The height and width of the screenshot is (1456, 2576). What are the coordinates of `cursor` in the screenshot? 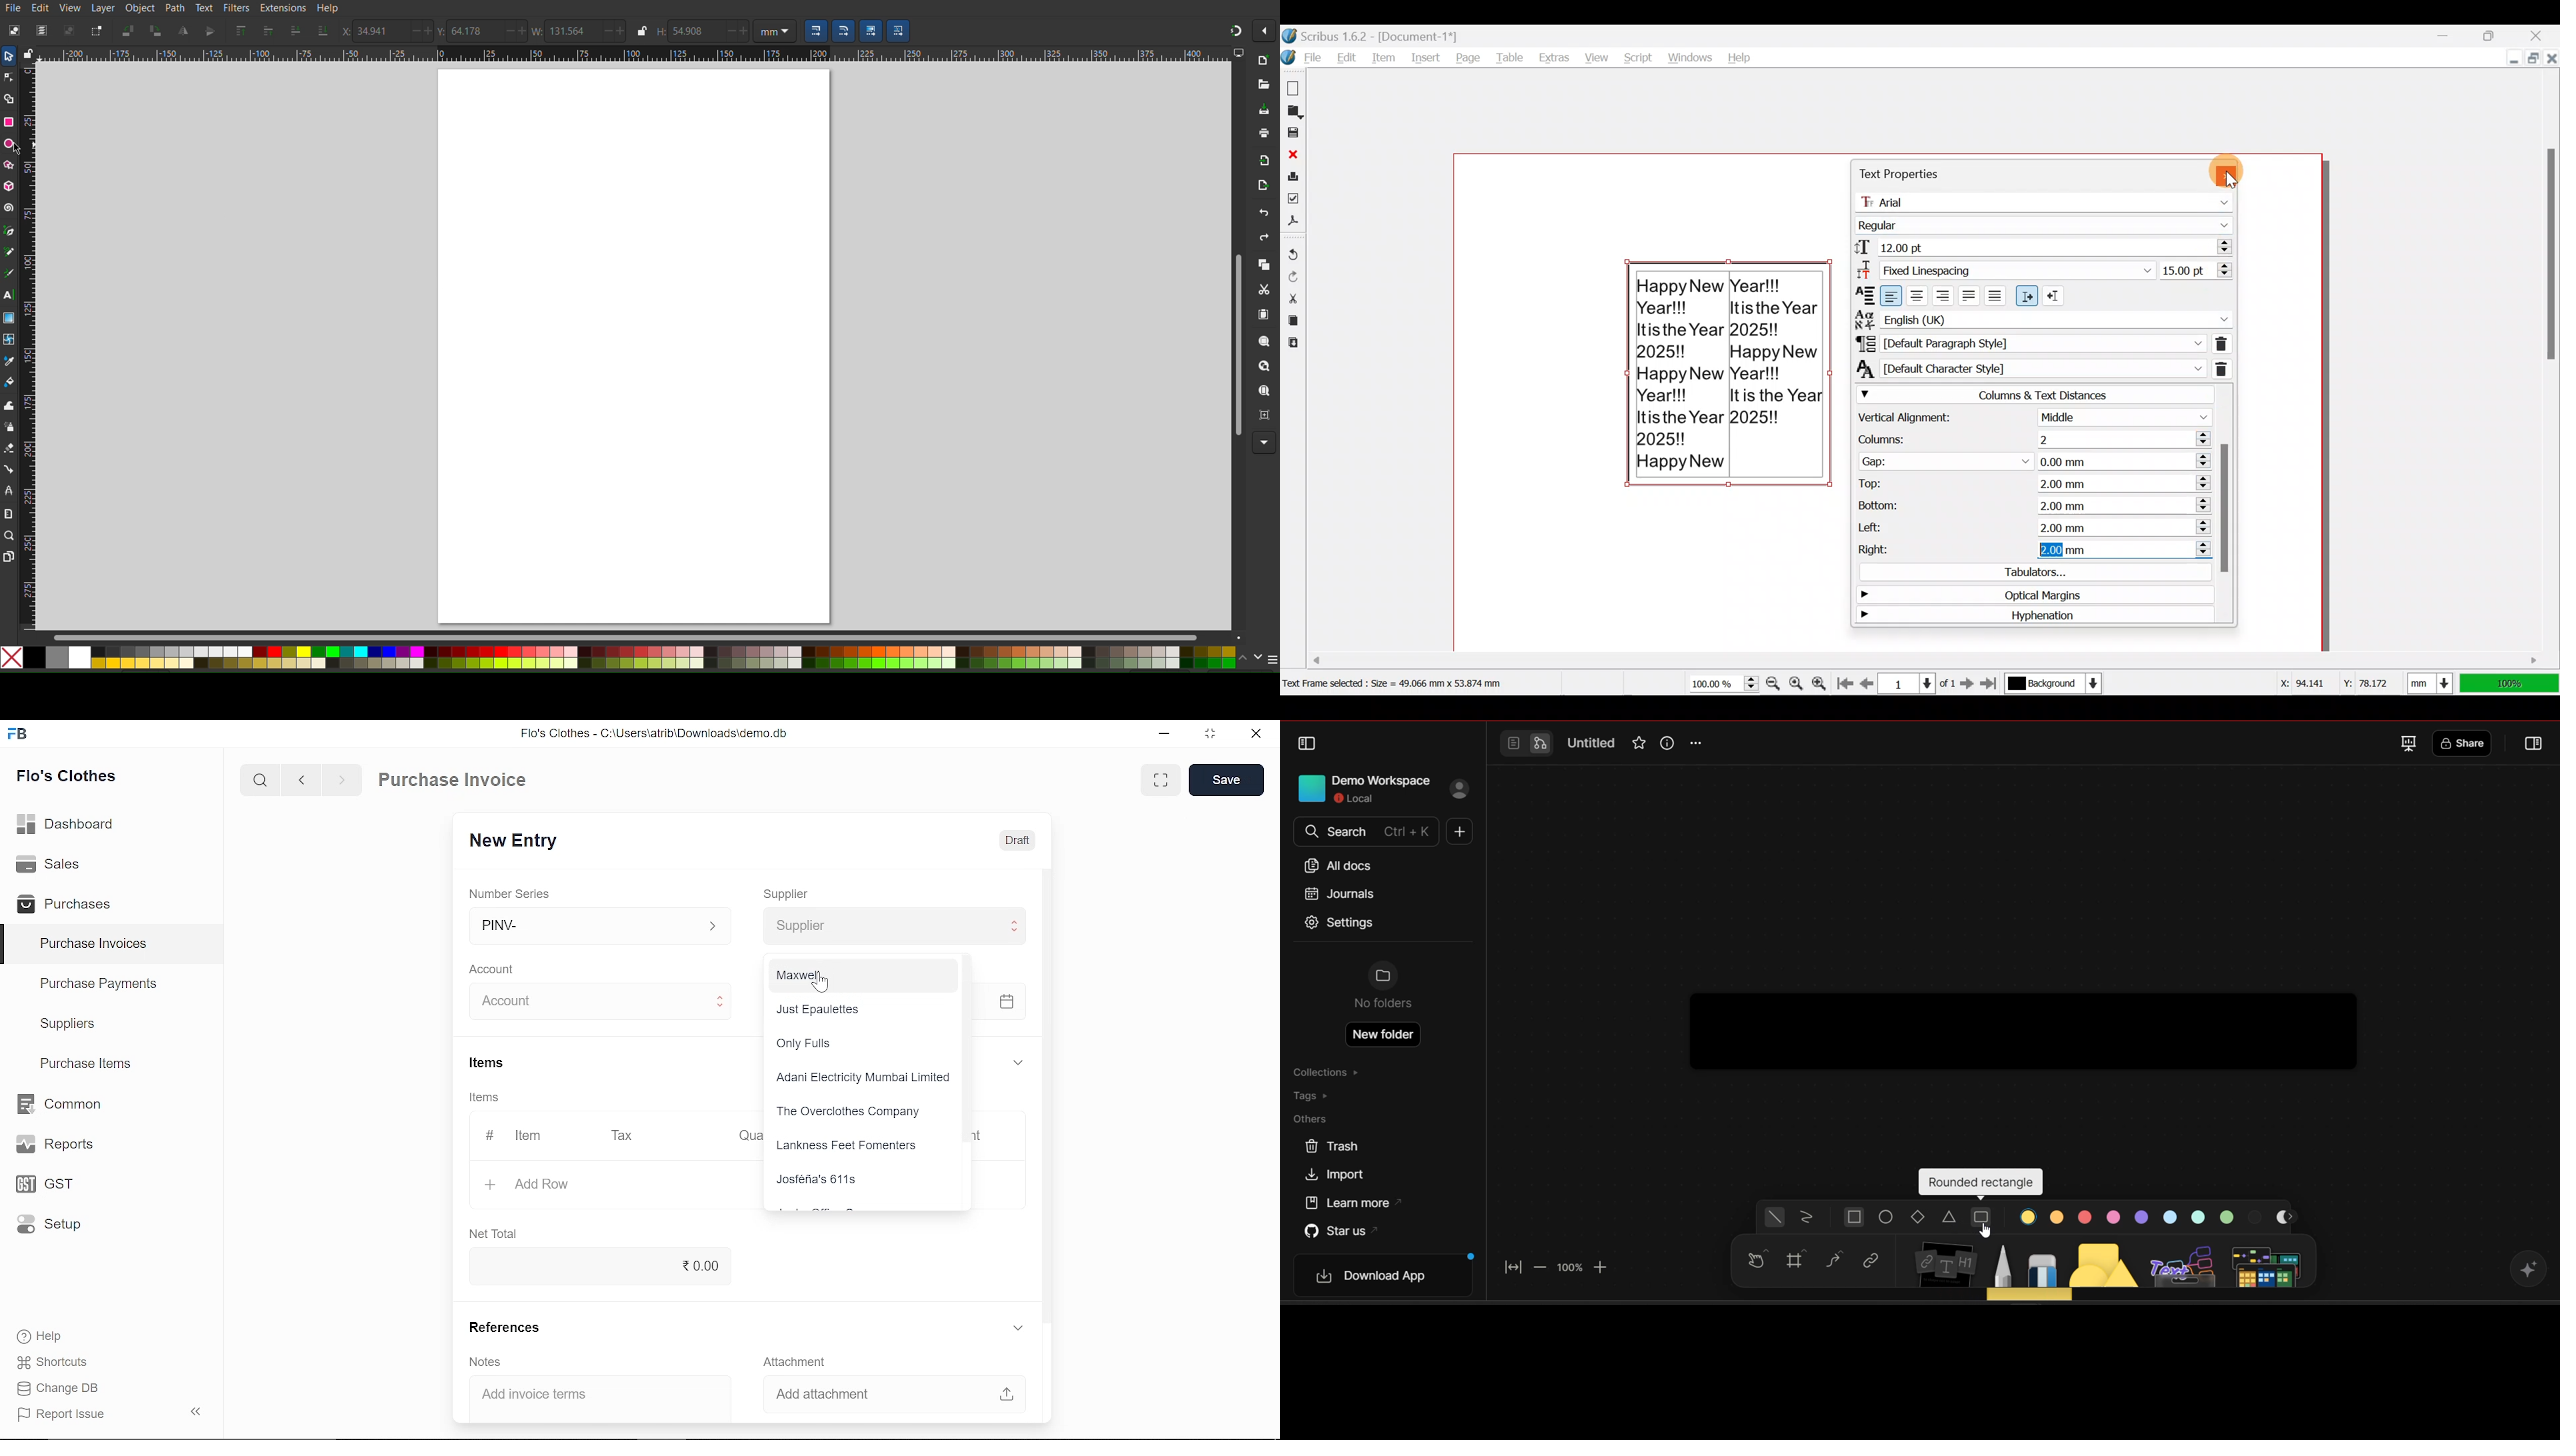 It's located at (823, 984).